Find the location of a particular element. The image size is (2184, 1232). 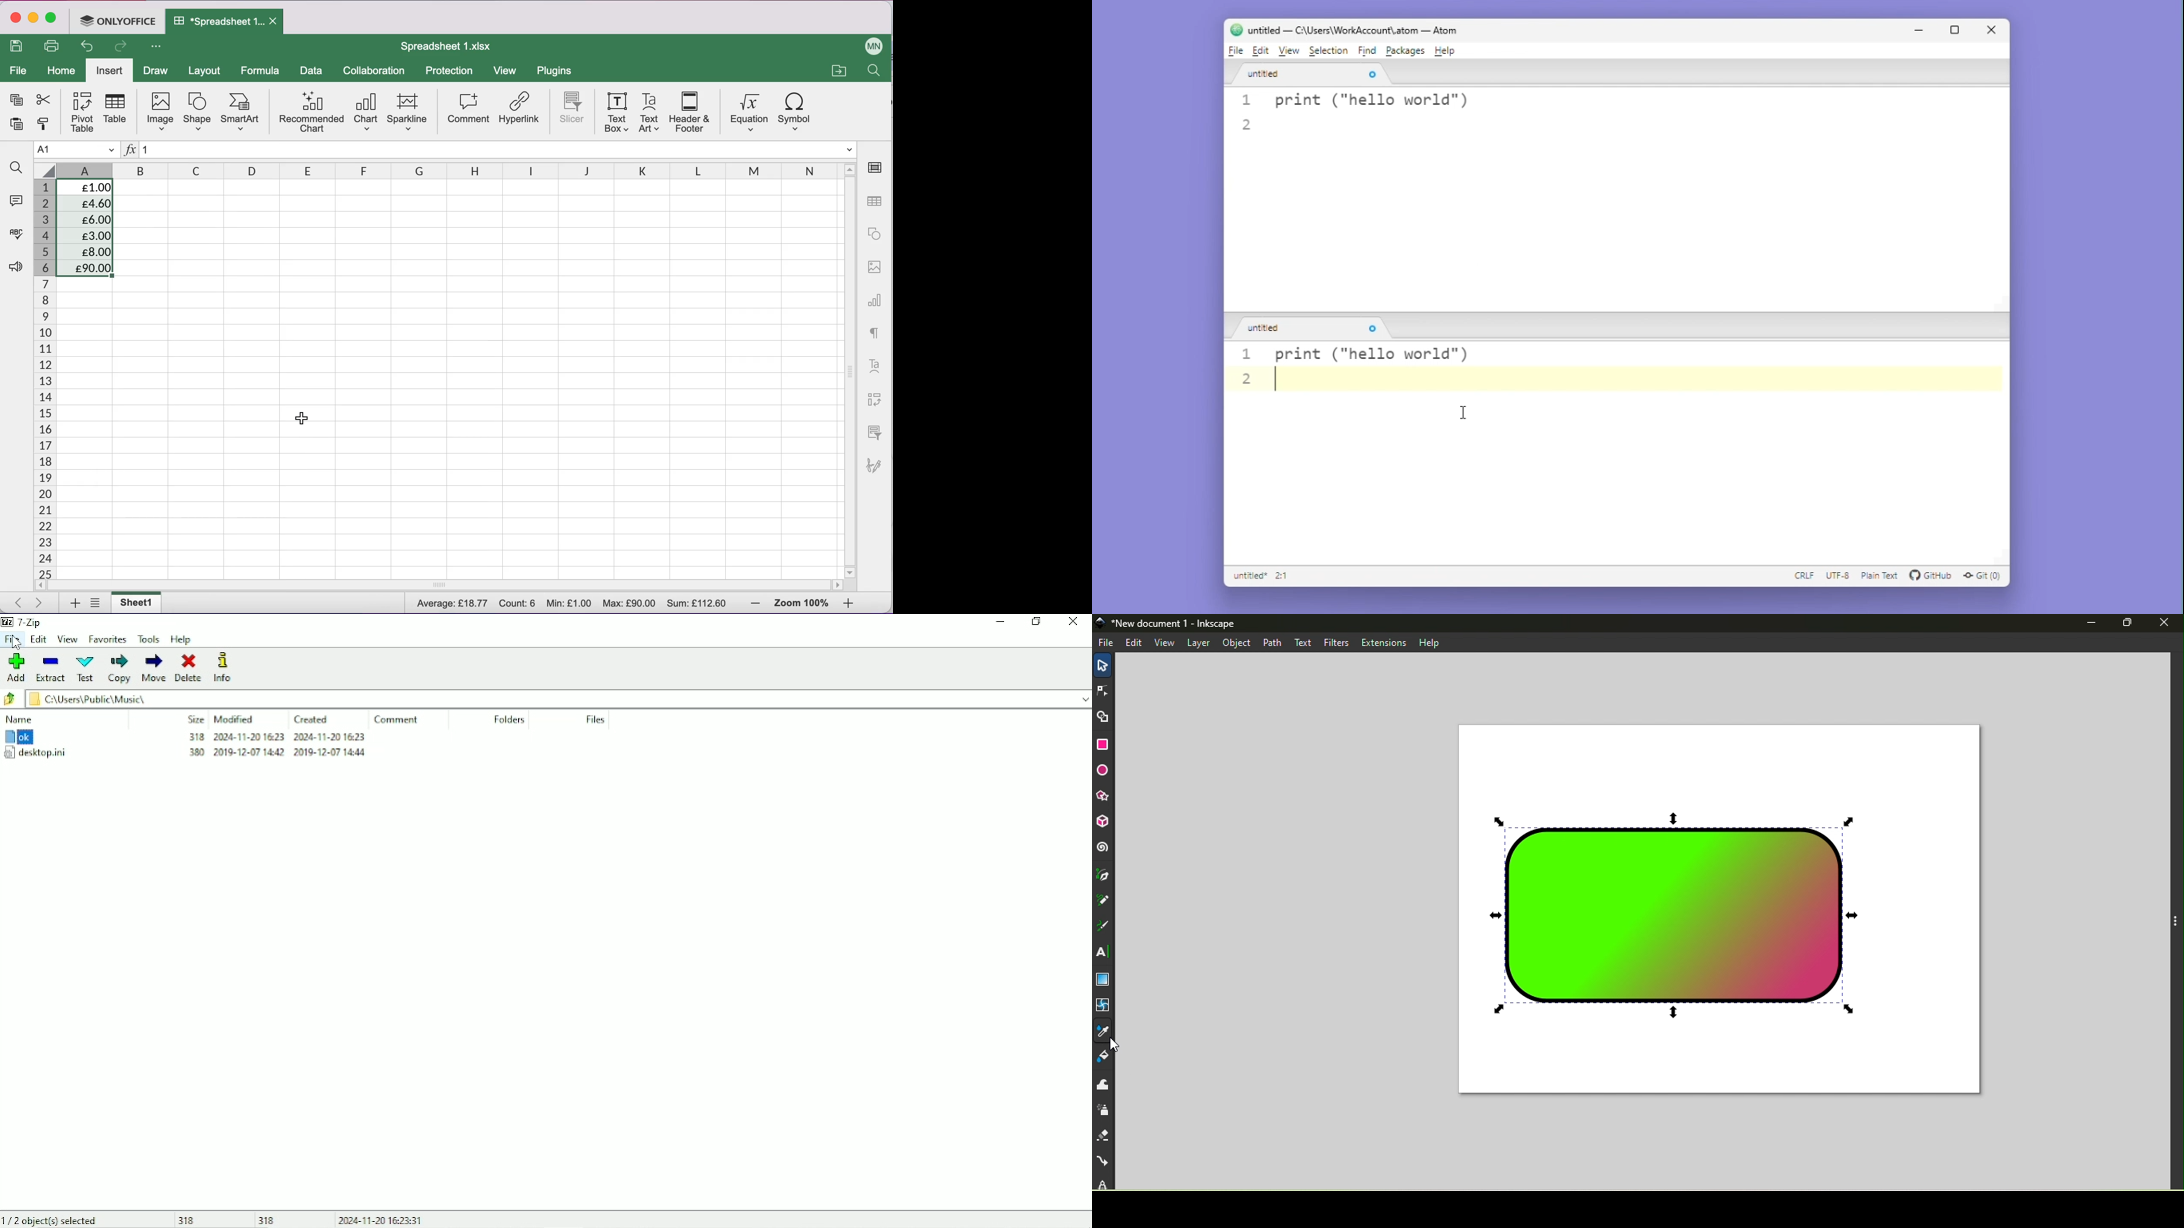

Favorites is located at coordinates (108, 638).